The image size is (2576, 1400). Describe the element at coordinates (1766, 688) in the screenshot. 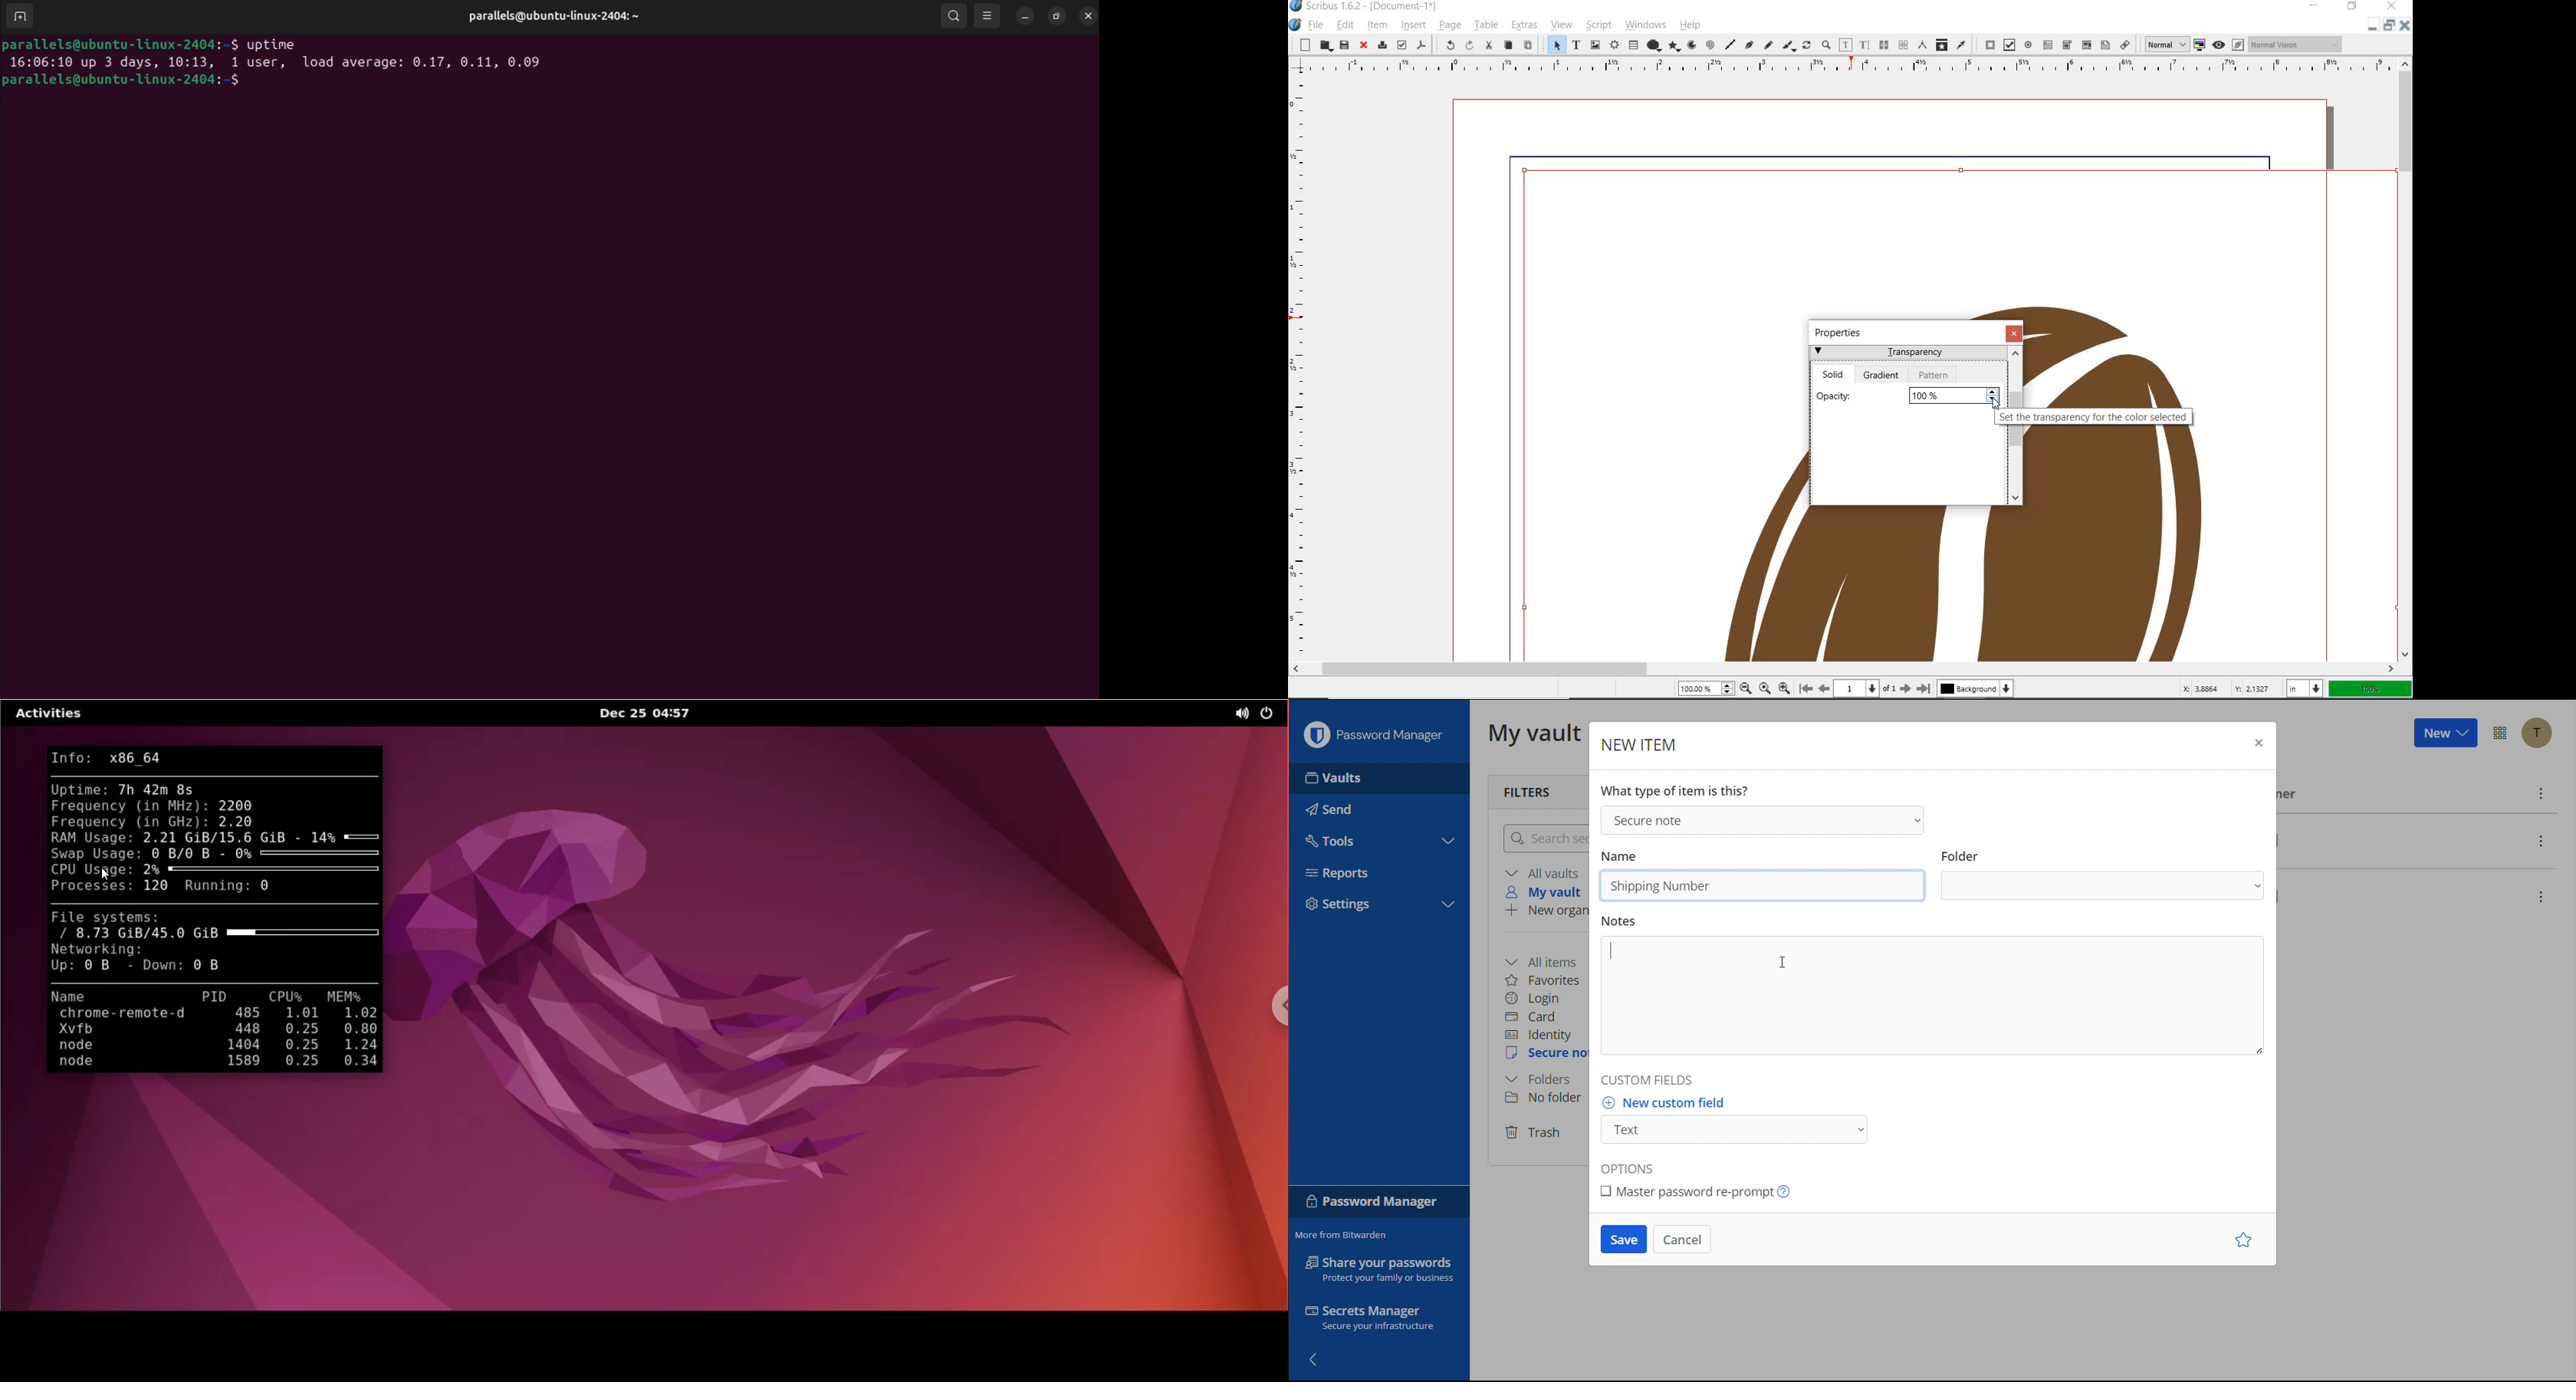

I see `Zoom to 100%` at that location.